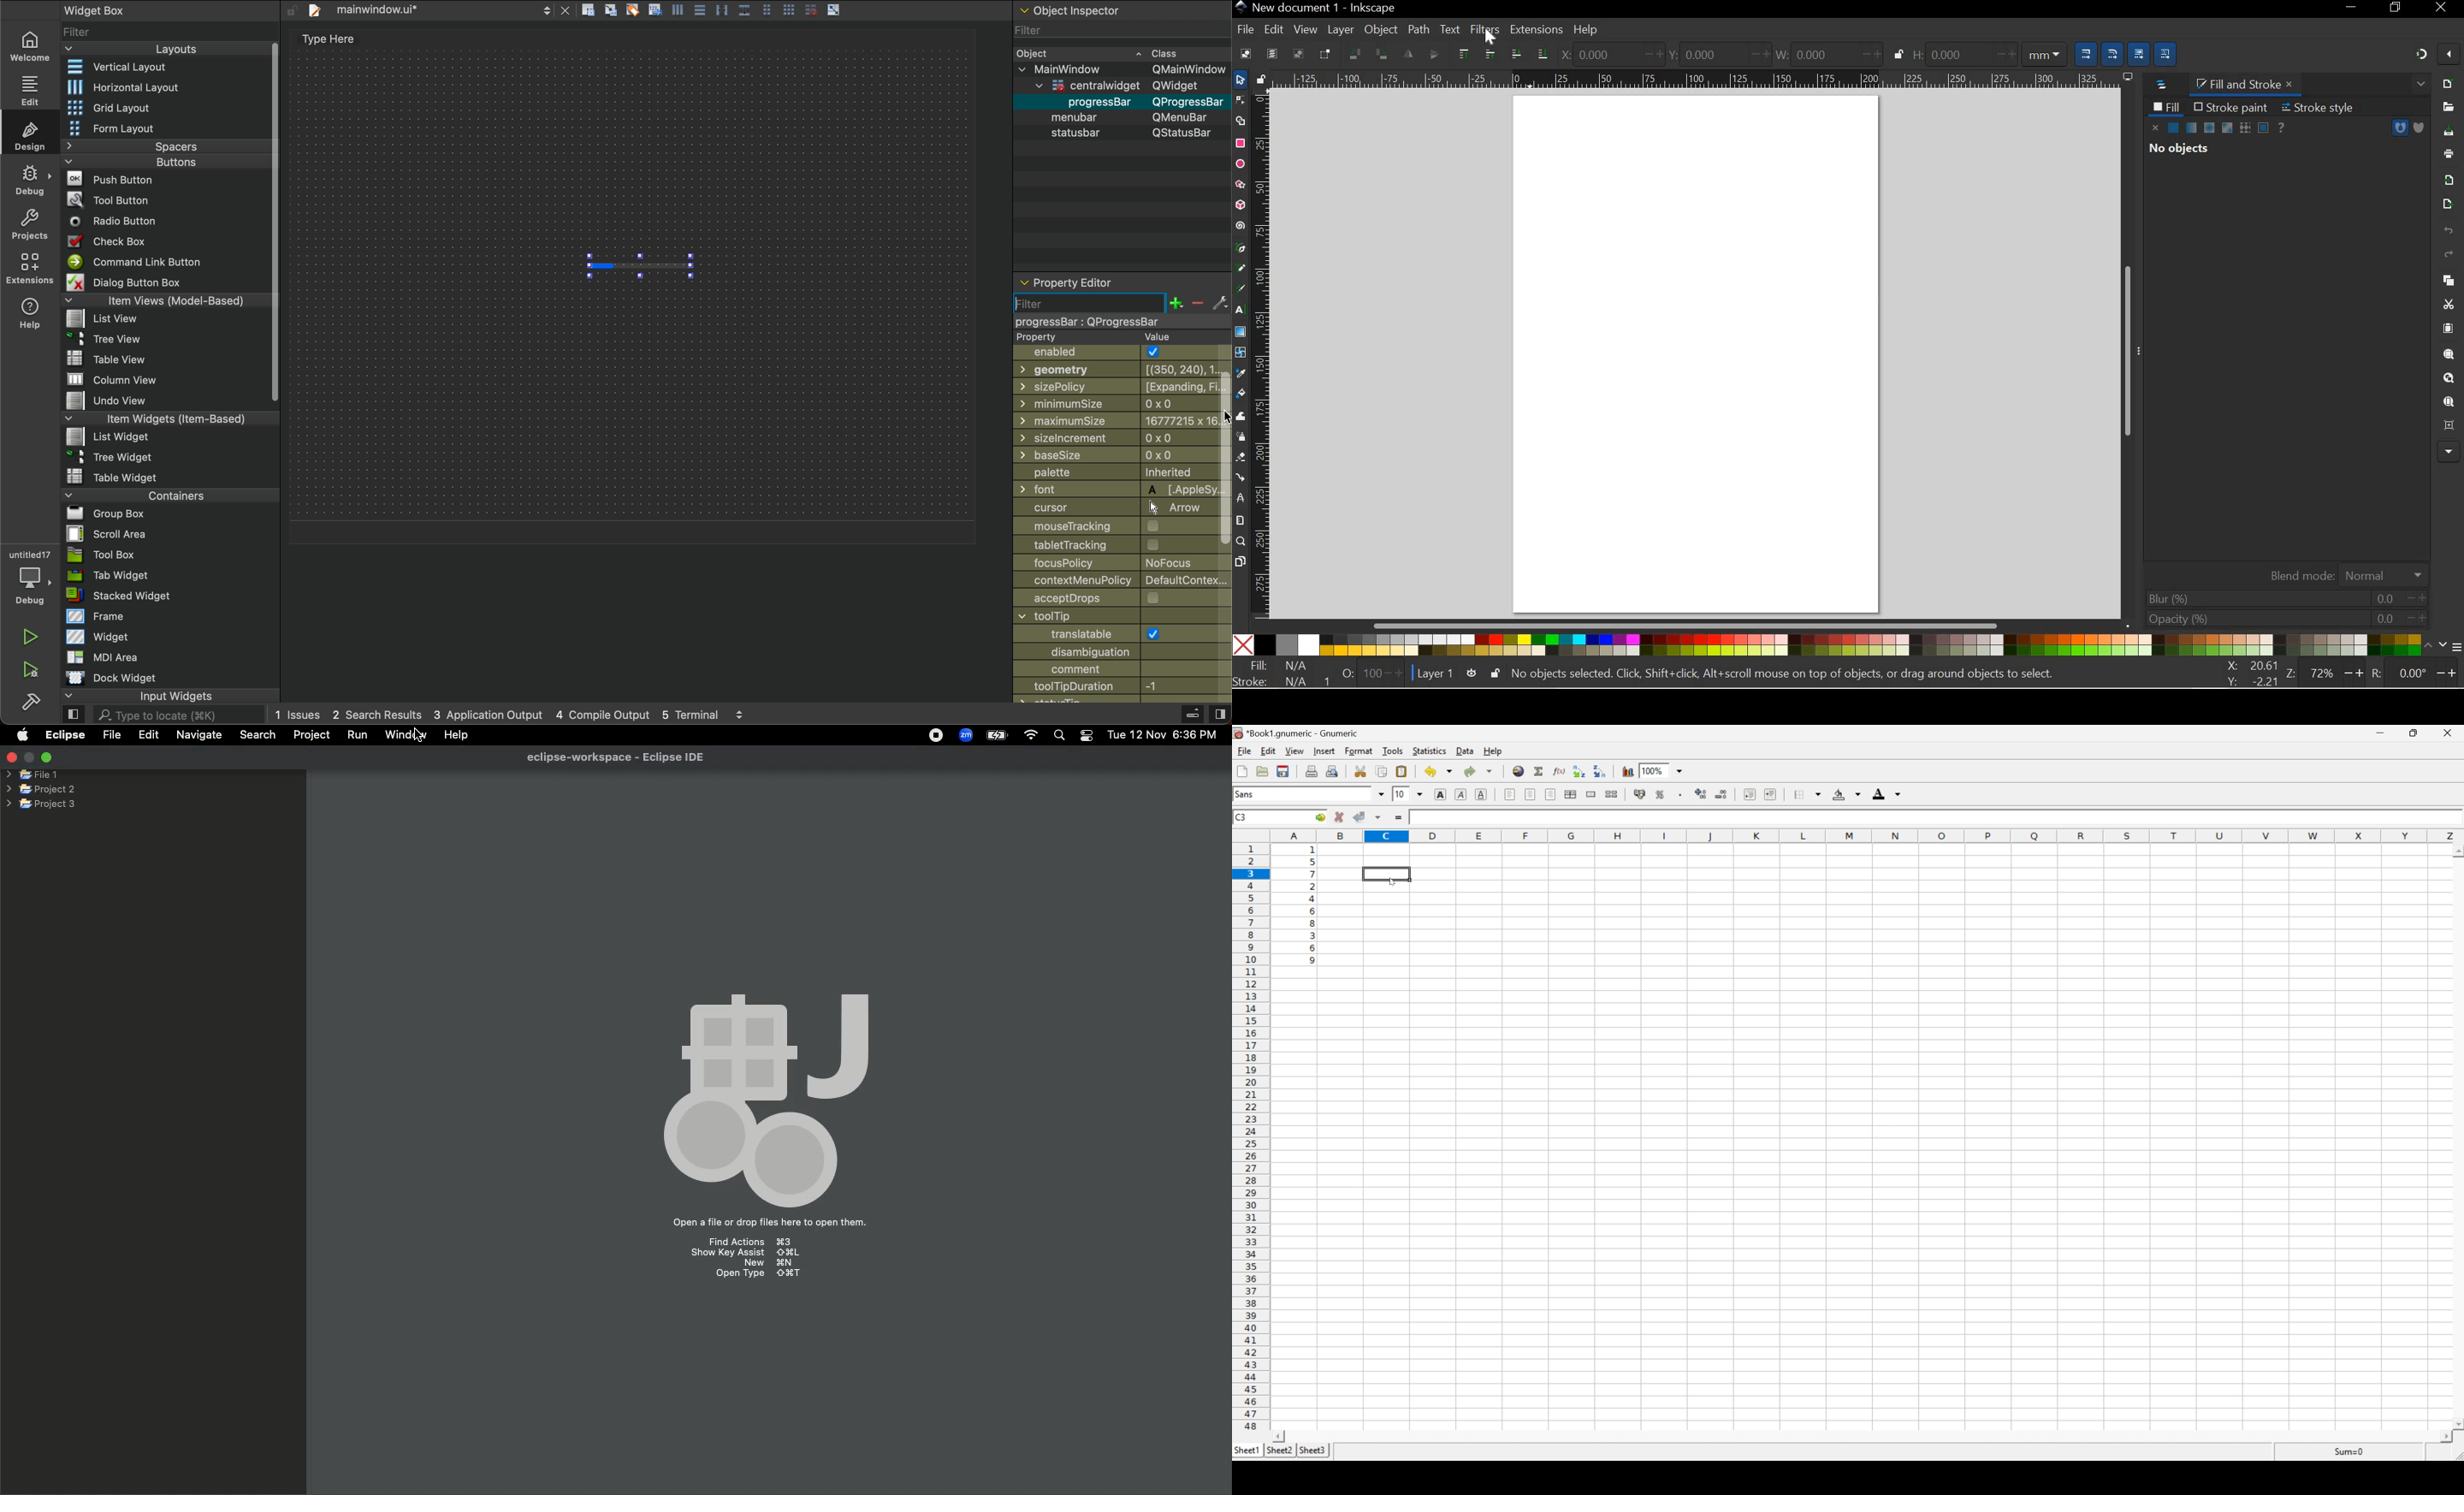 The height and width of the screenshot is (1512, 2464). I want to click on CLOSE PANEL, so click(2418, 85).